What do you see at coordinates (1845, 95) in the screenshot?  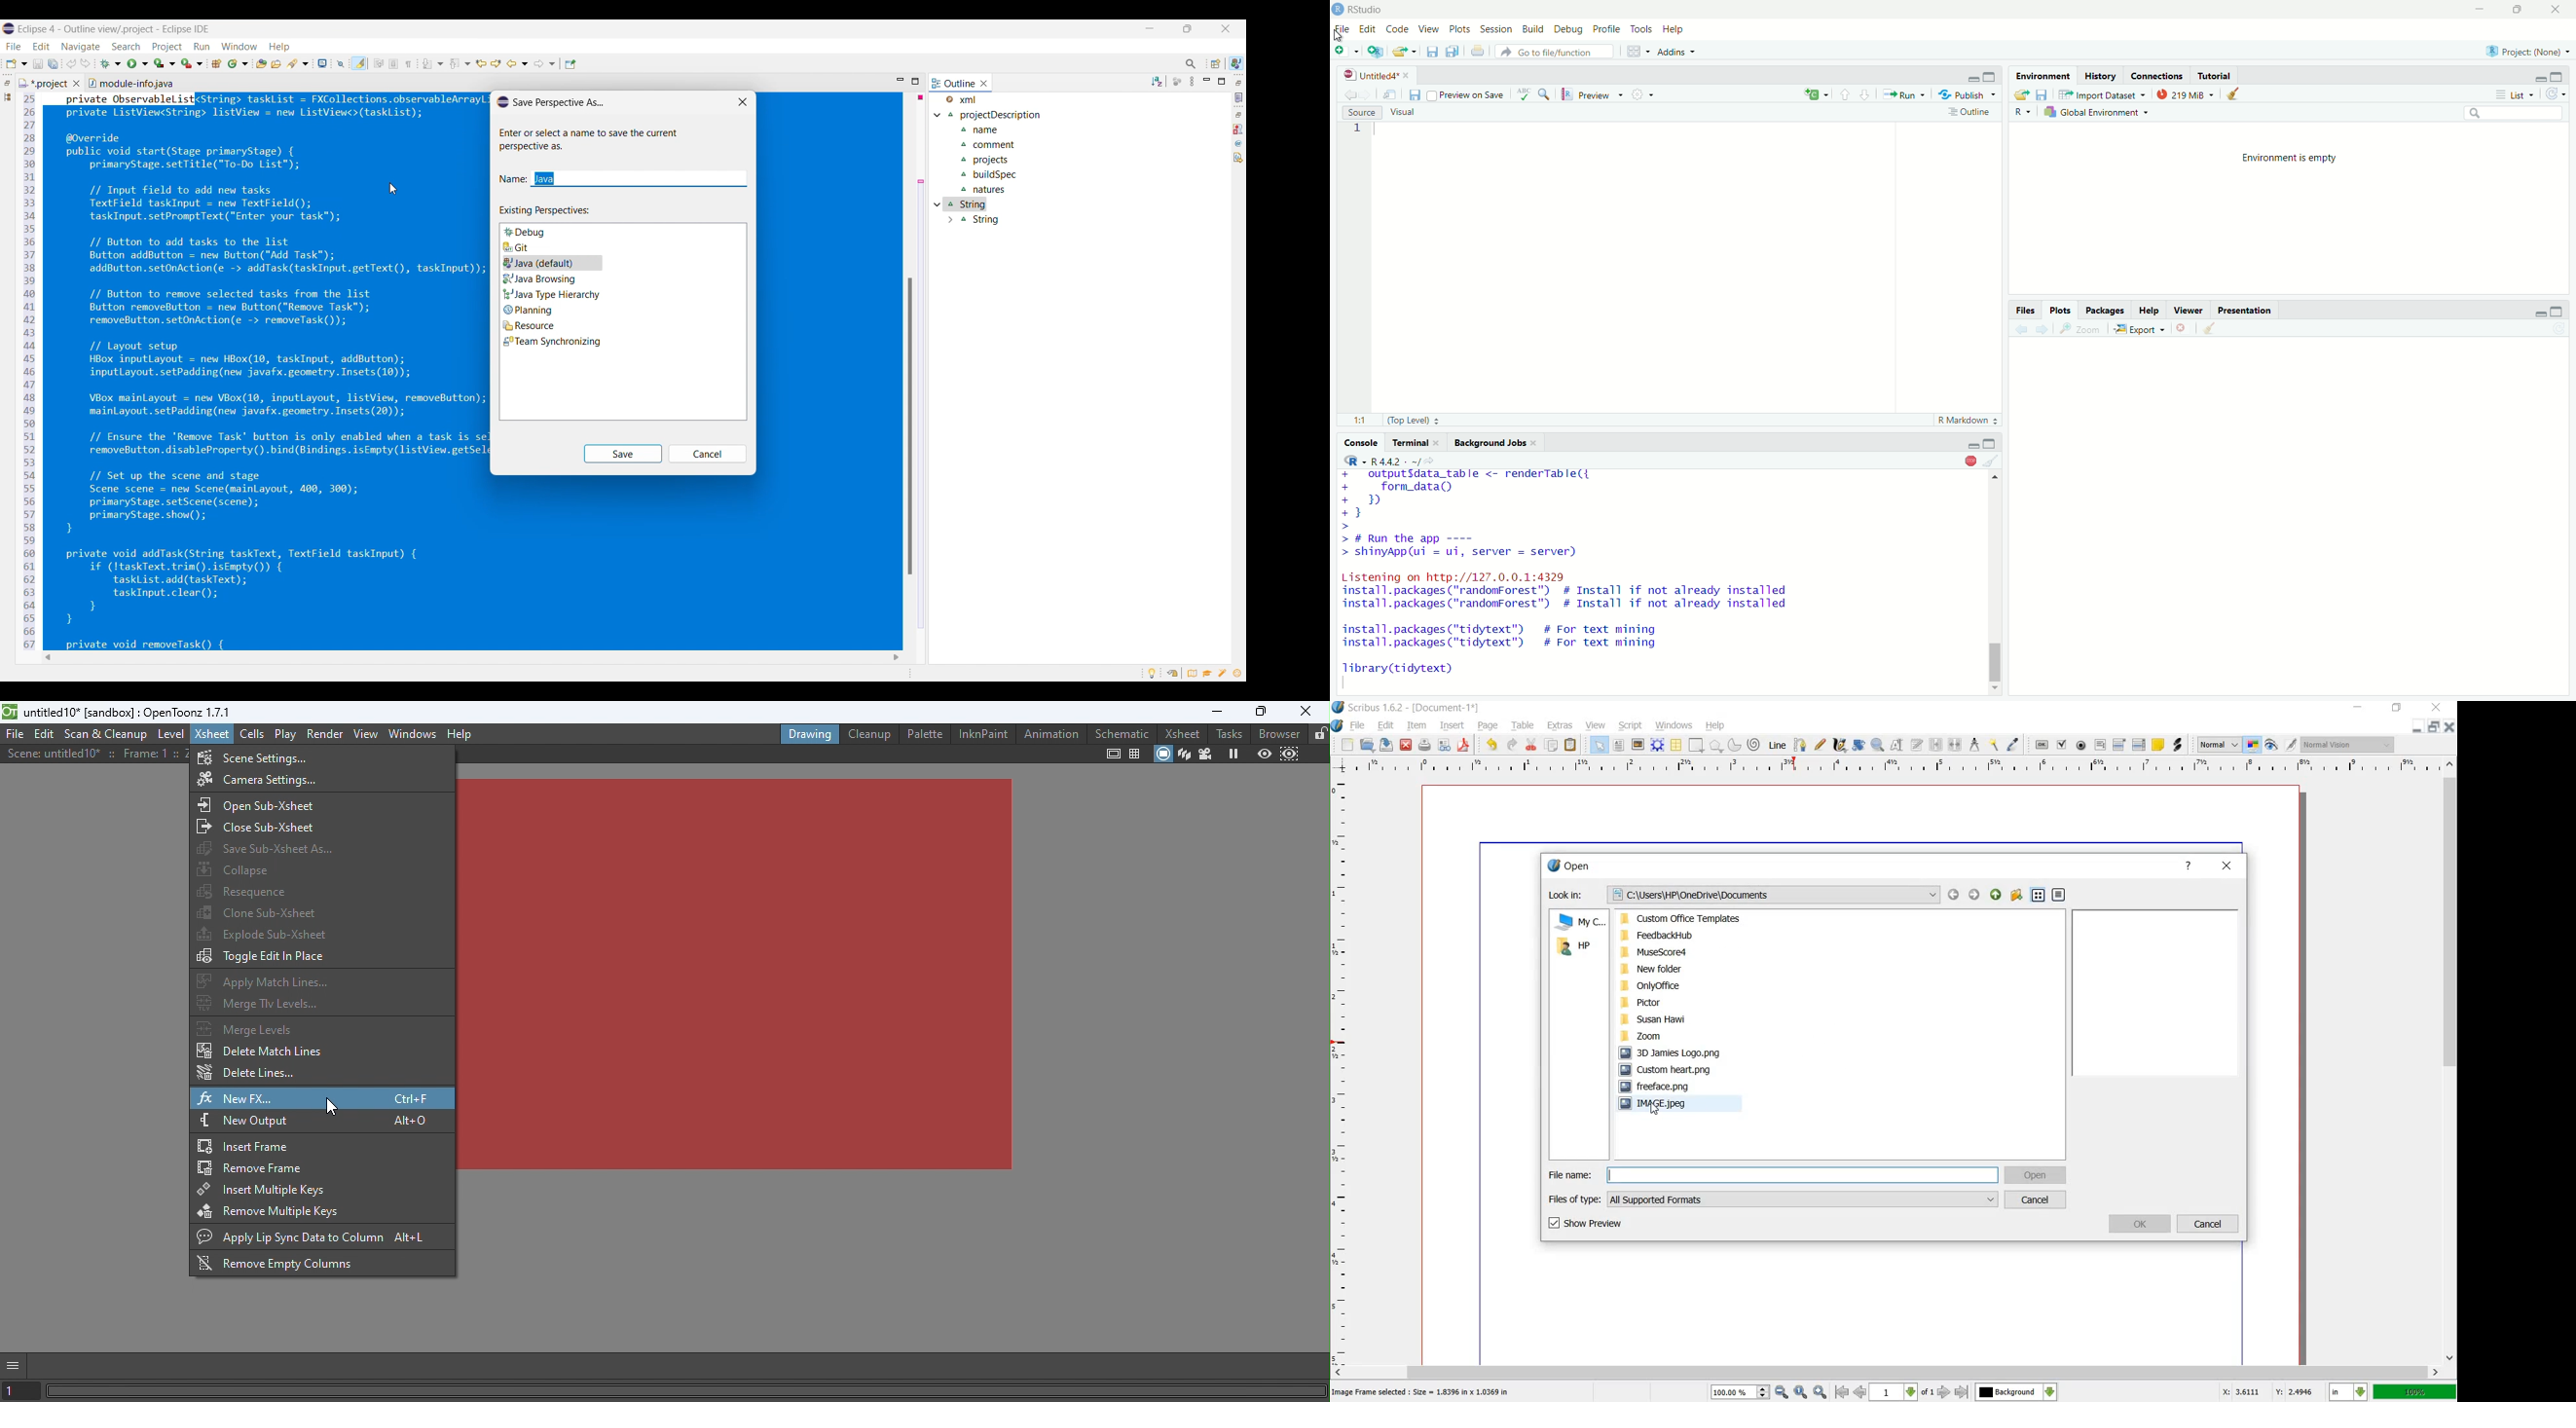 I see `go to previous section` at bounding box center [1845, 95].